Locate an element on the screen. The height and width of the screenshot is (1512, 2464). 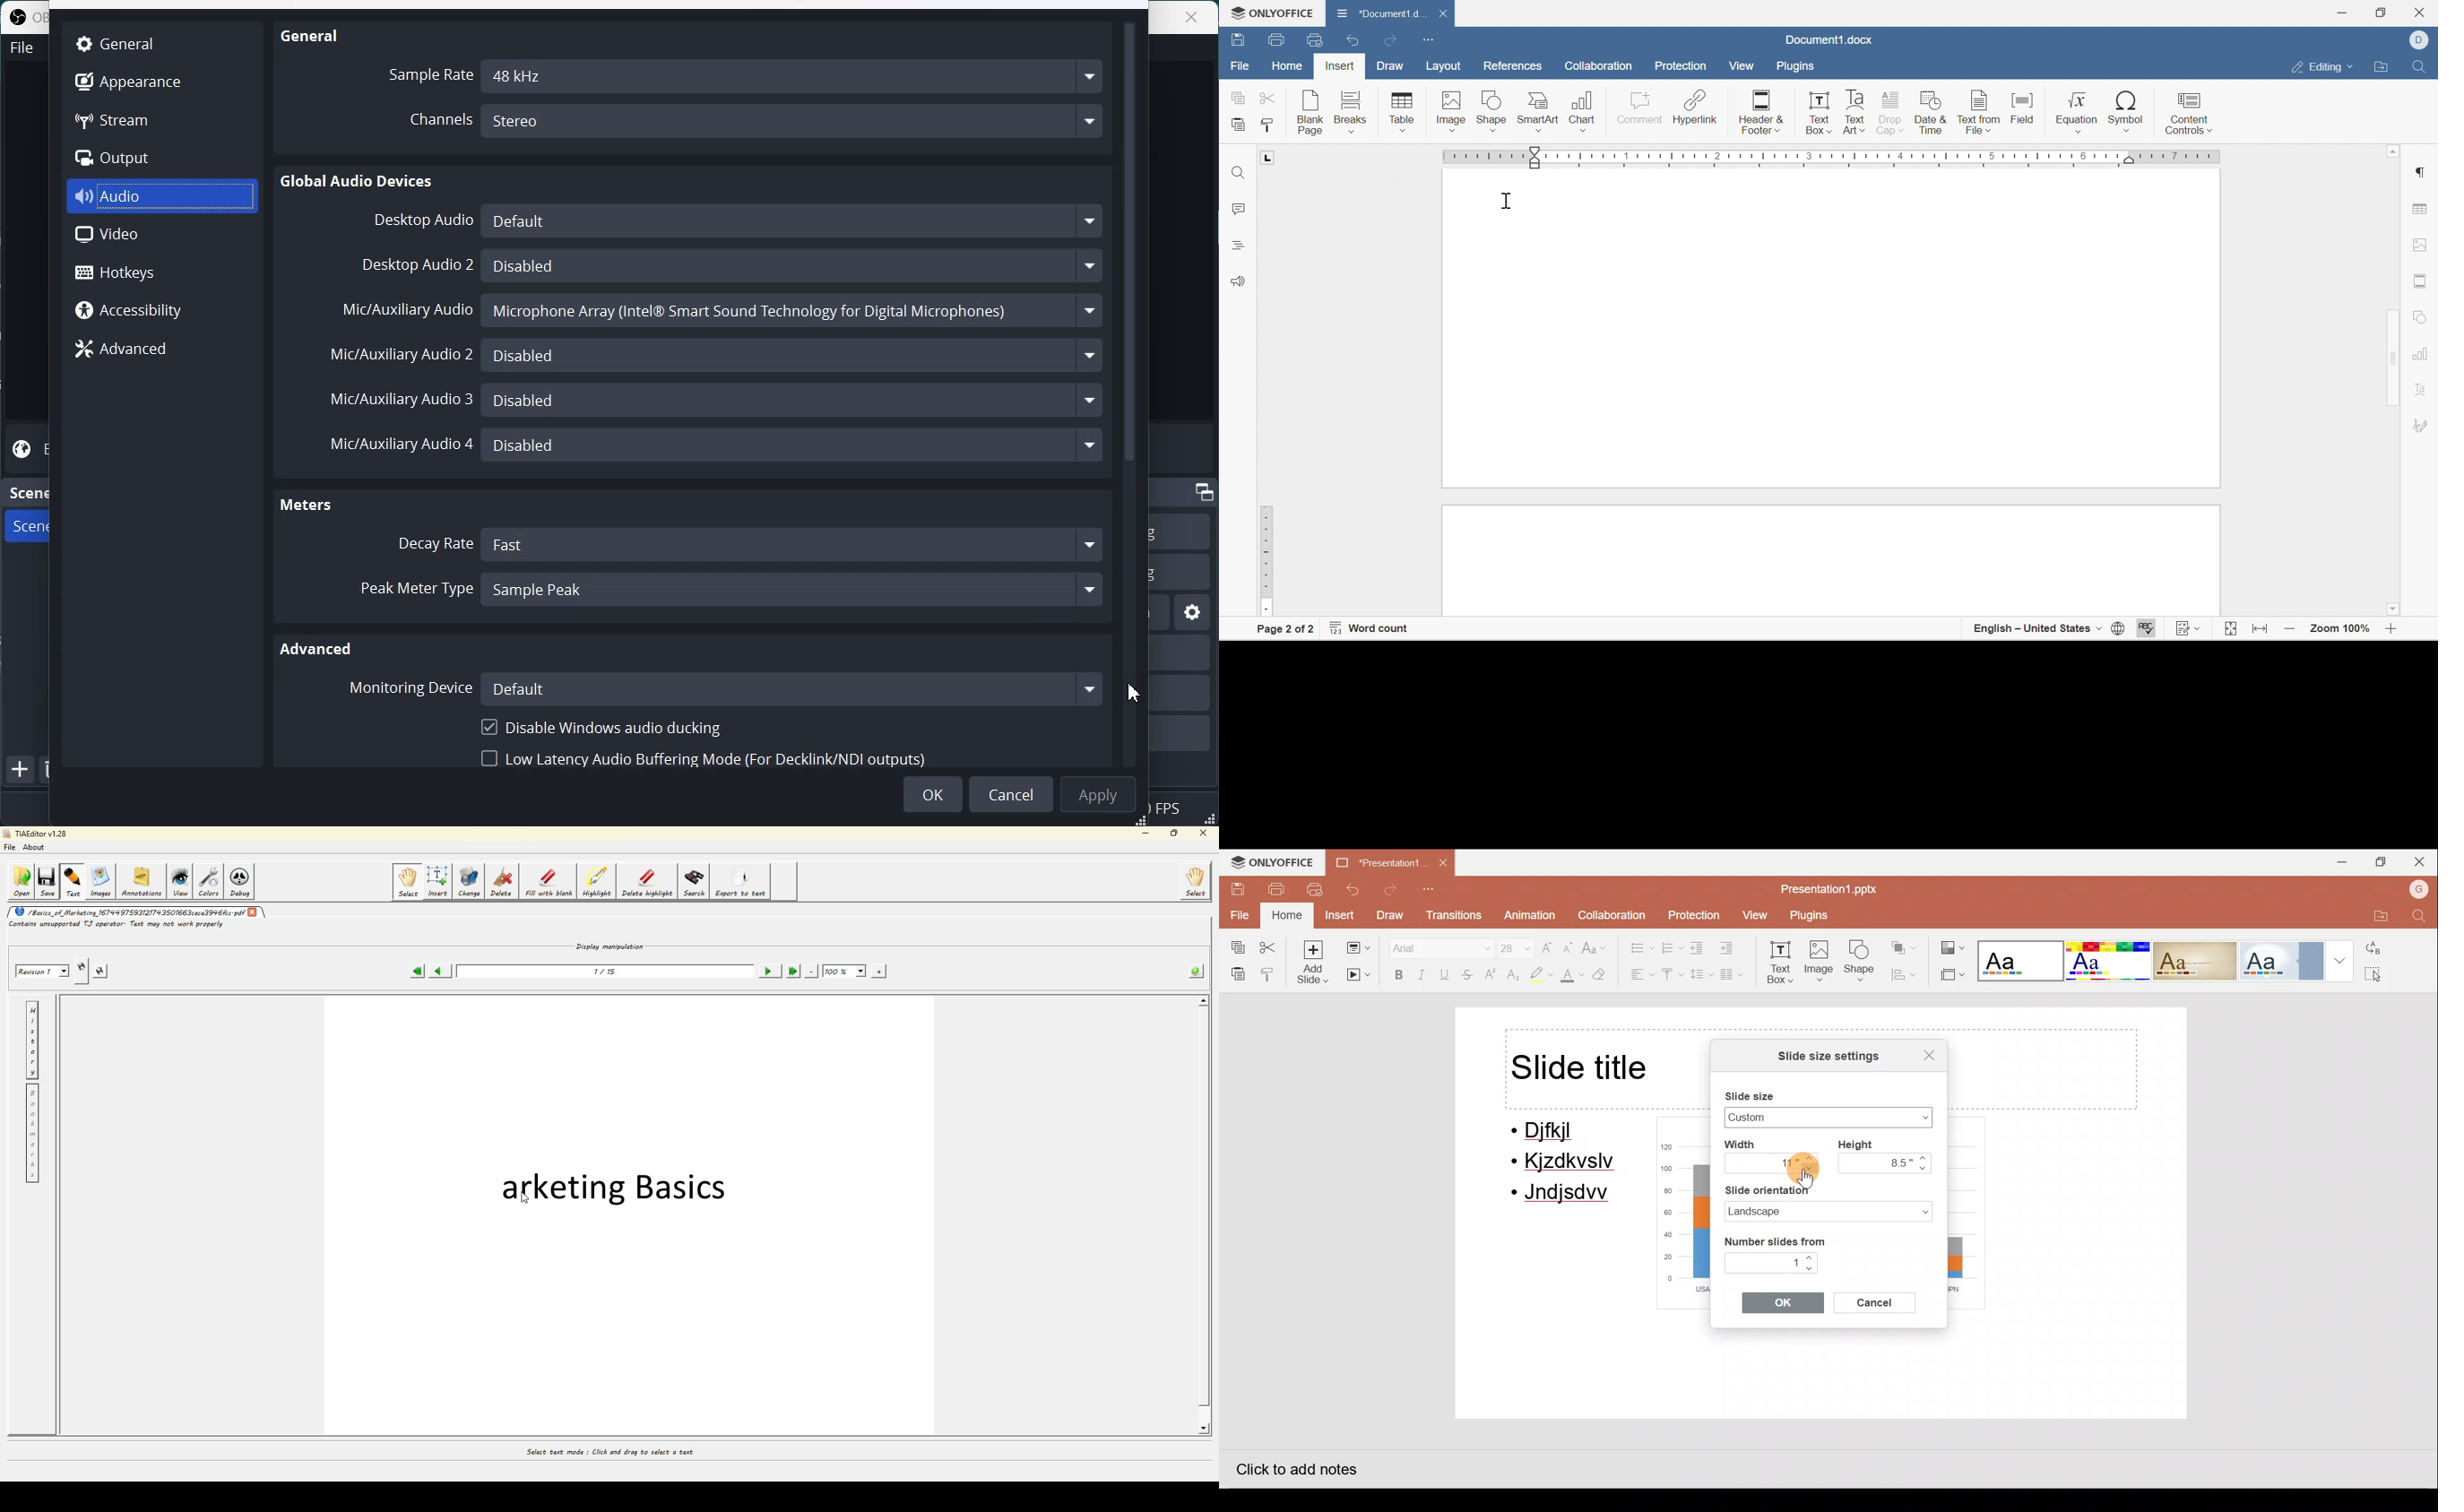
Maximize is located at coordinates (2382, 862).